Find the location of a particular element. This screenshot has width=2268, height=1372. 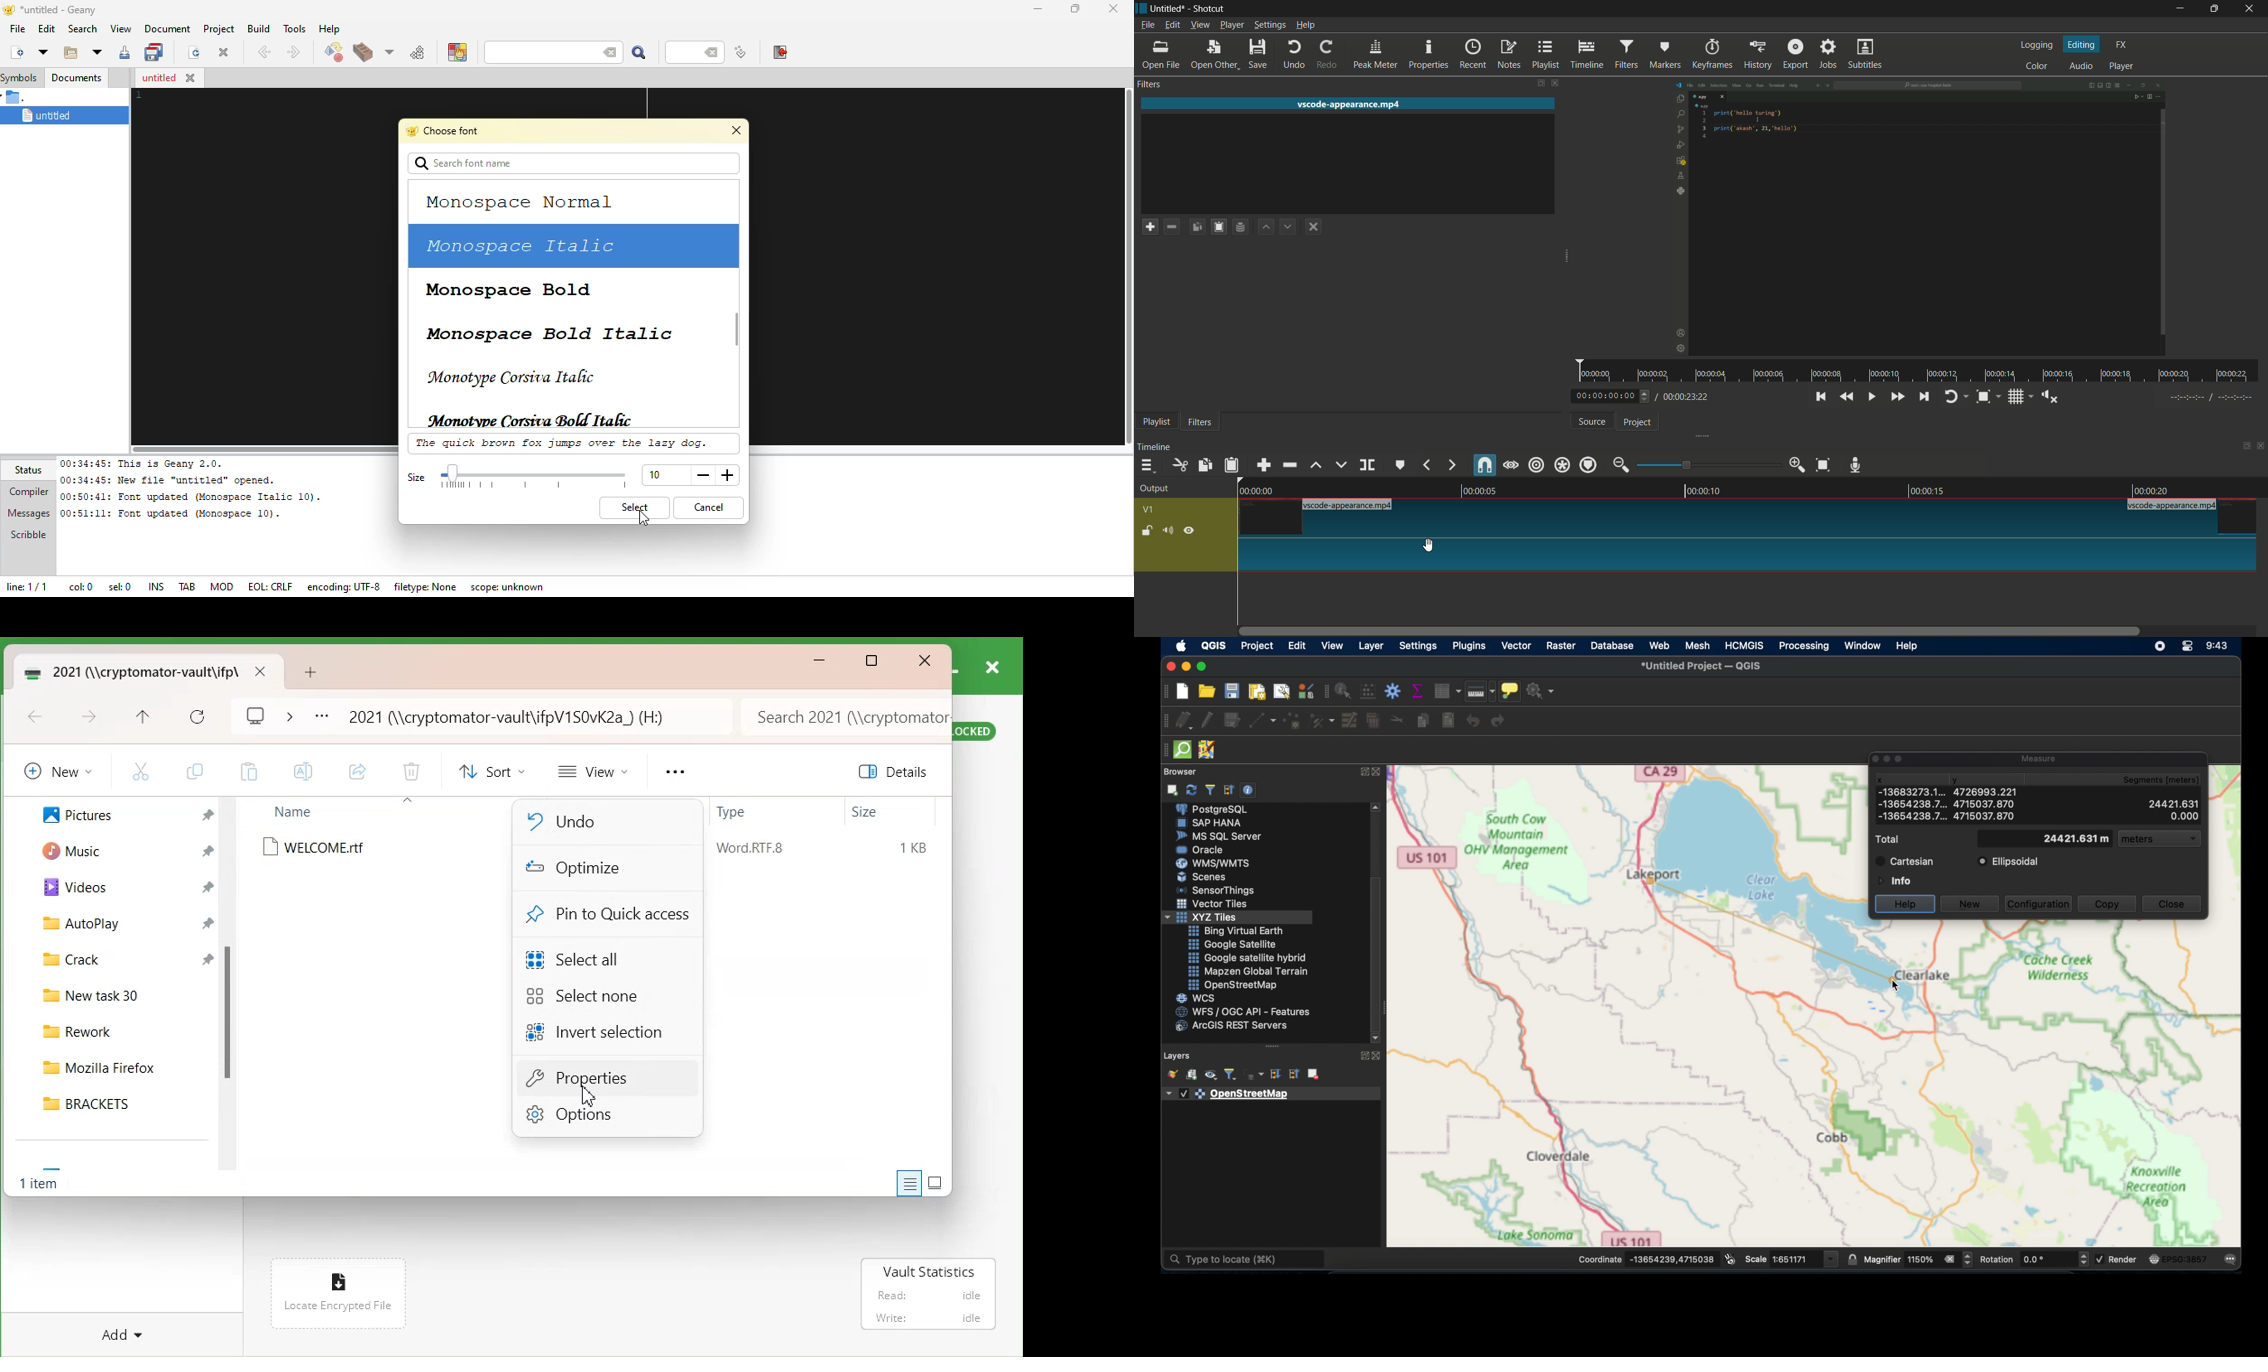

paste filters is located at coordinates (1218, 227).